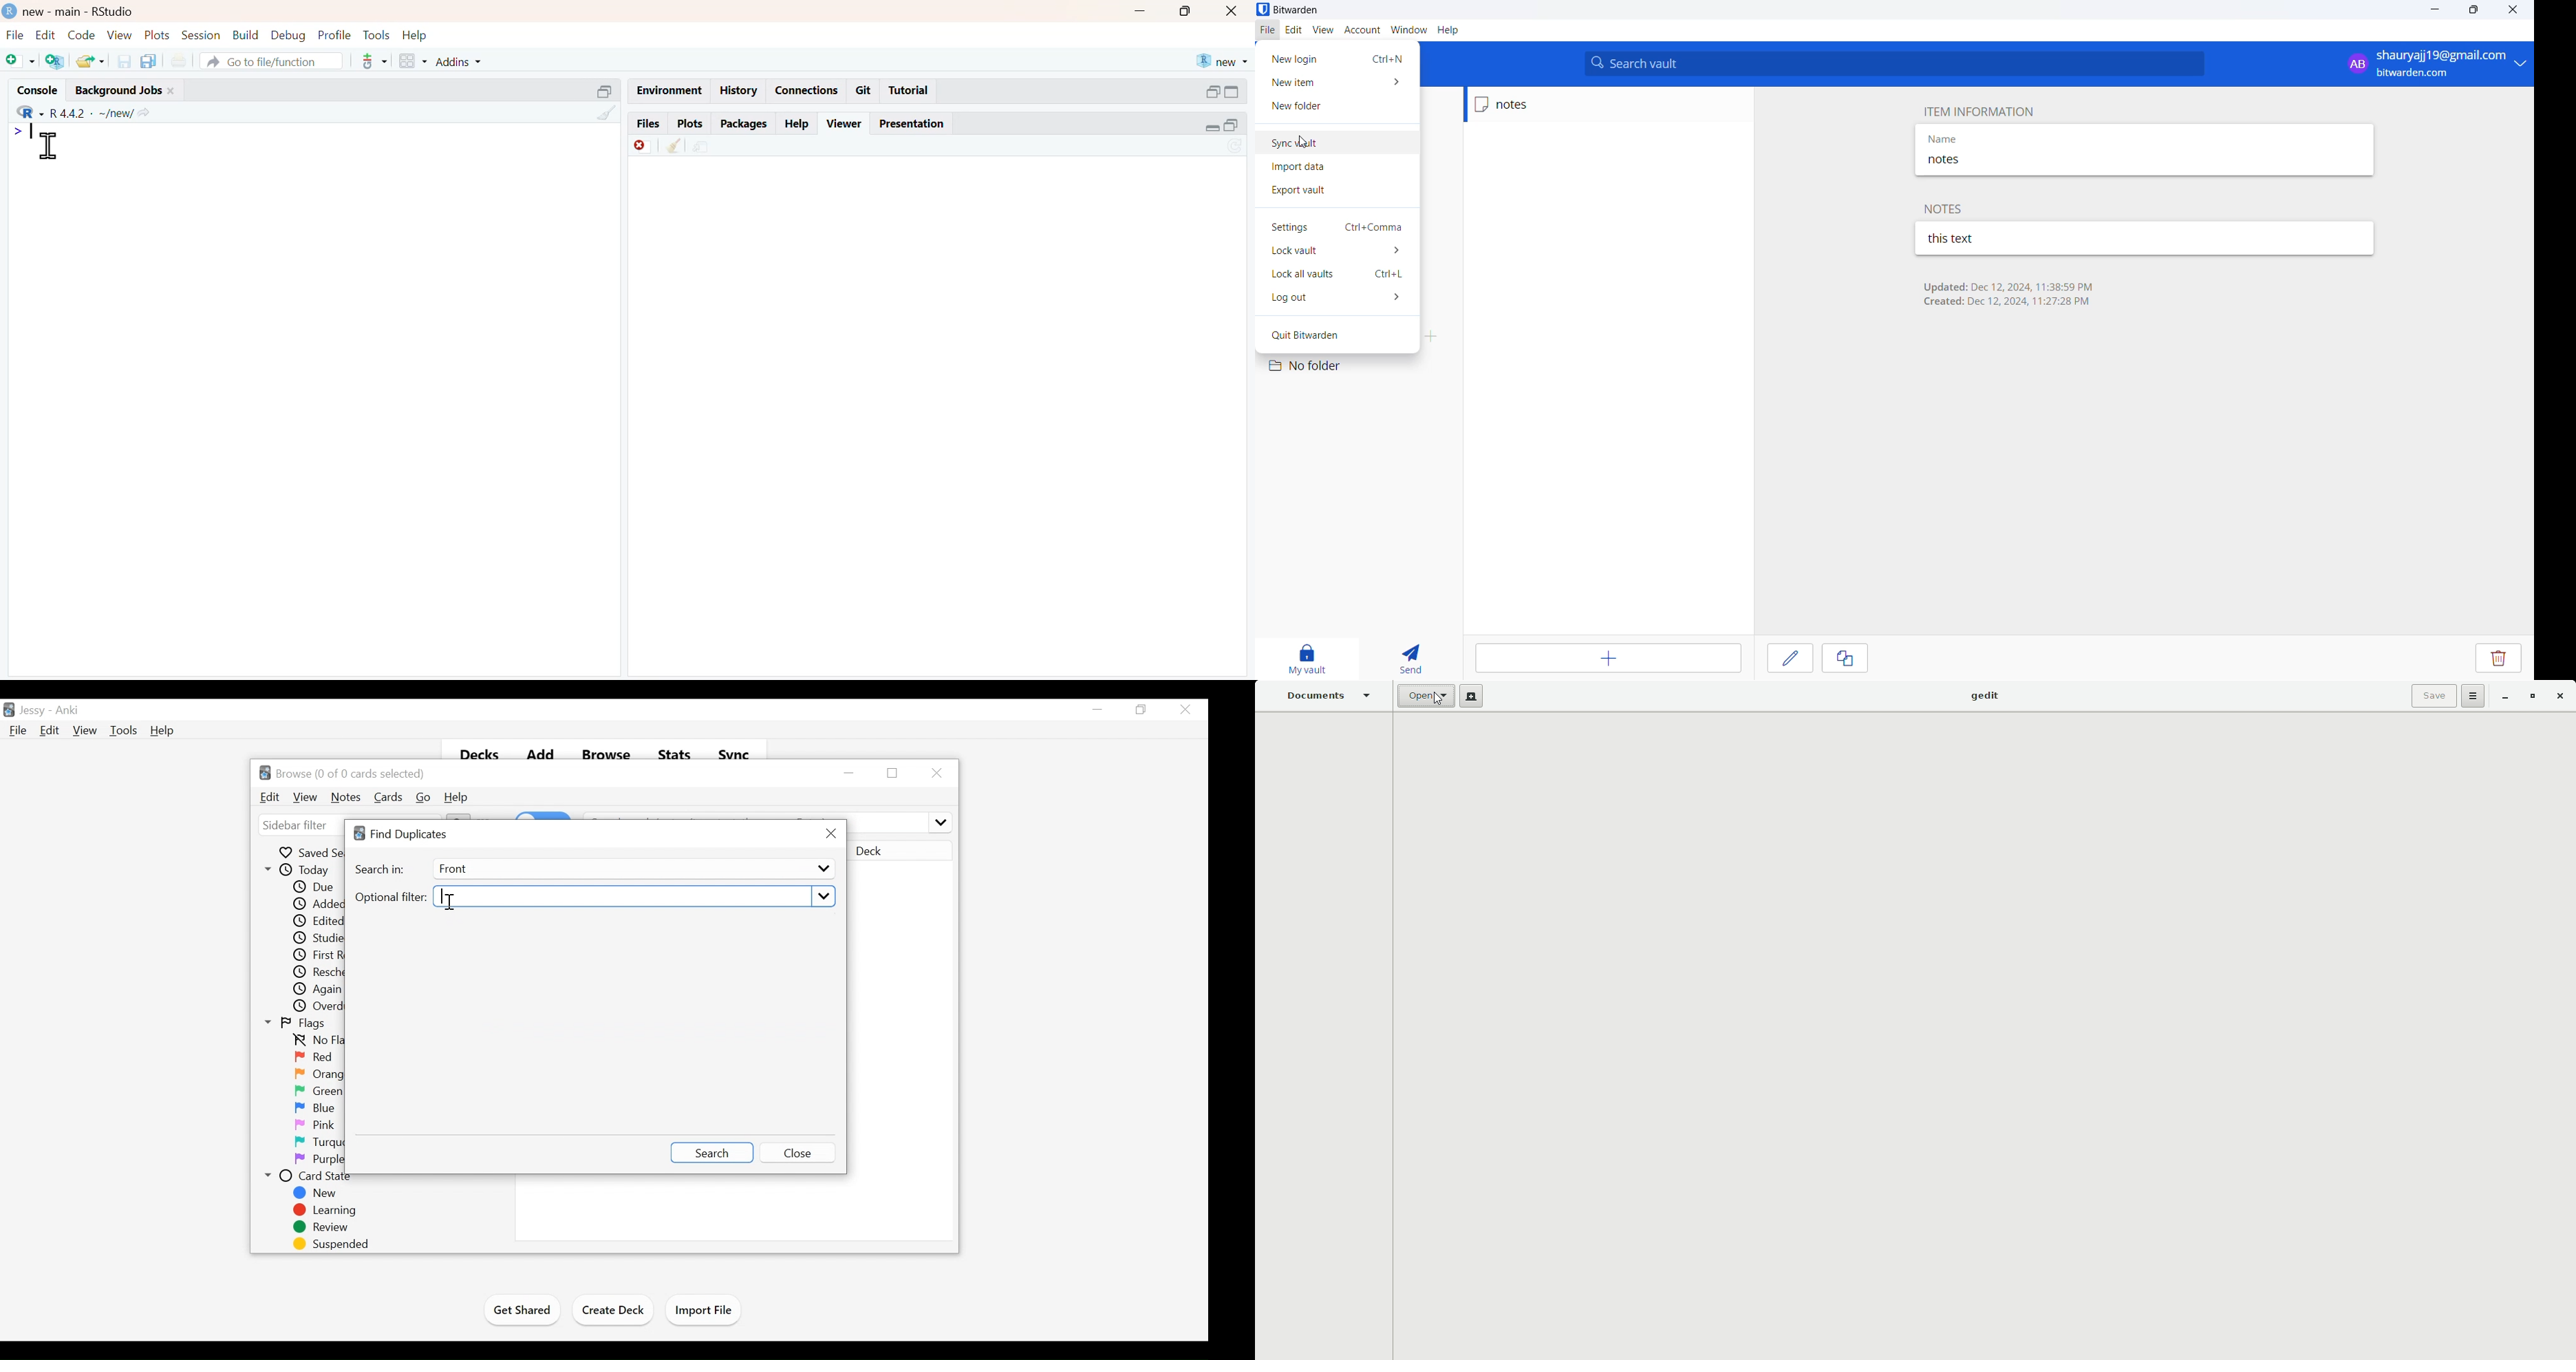 The width and height of the screenshot is (2576, 1372). I want to click on Today, so click(299, 870).